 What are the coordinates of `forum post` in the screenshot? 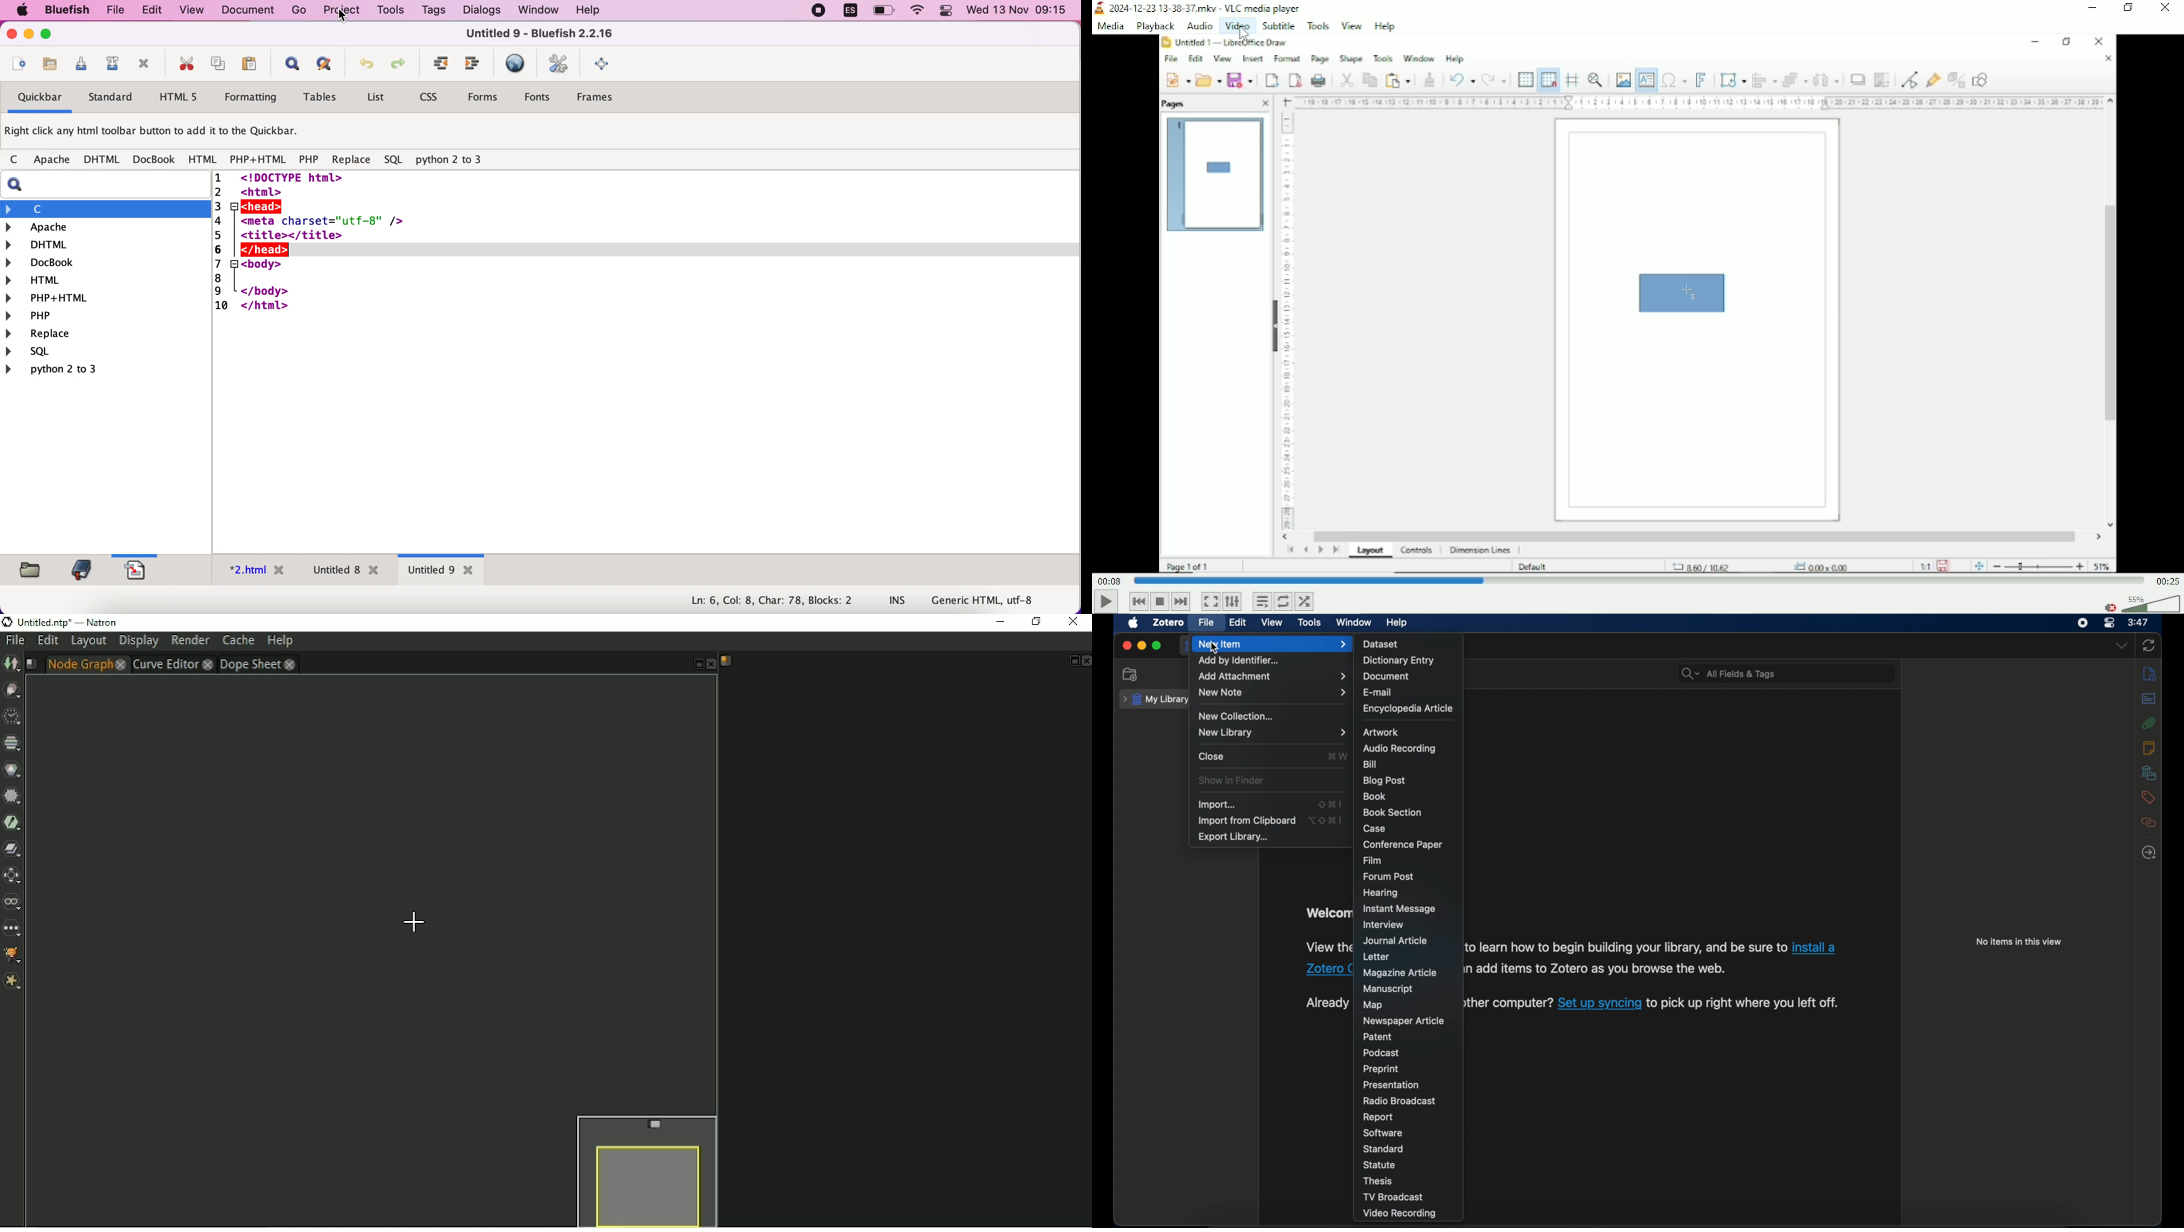 It's located at (1389, 877).